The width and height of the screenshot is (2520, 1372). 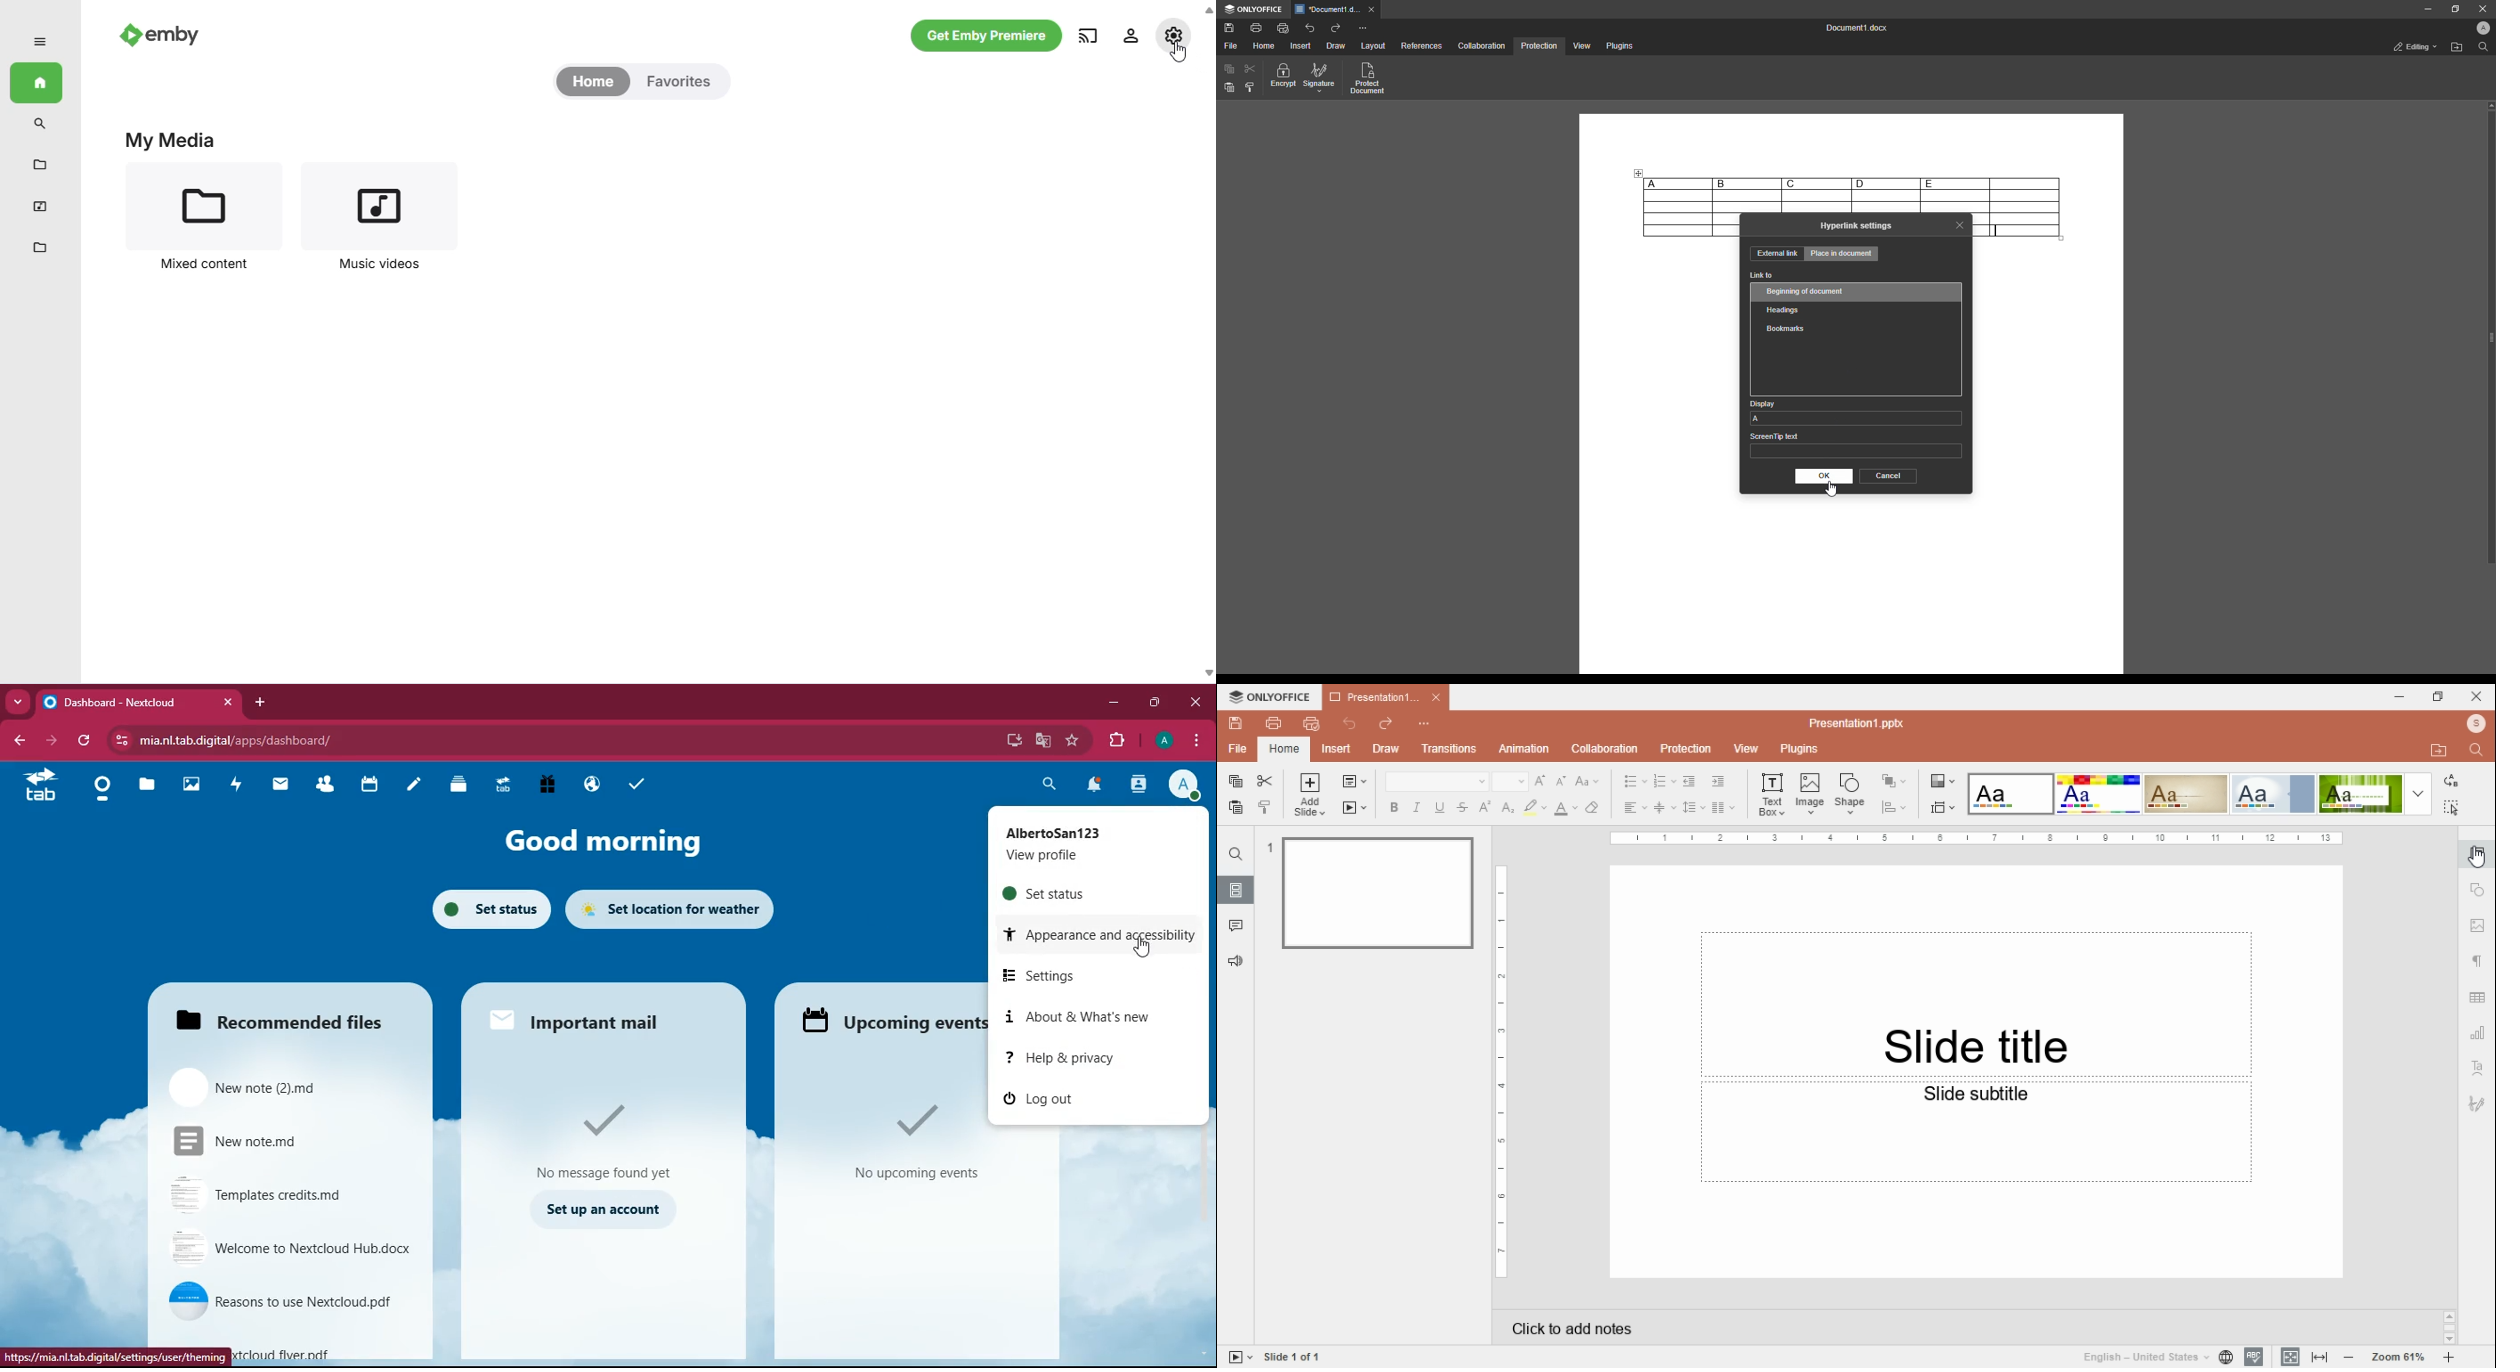 I want to click on slide number, so click(x=1299, y=1355).